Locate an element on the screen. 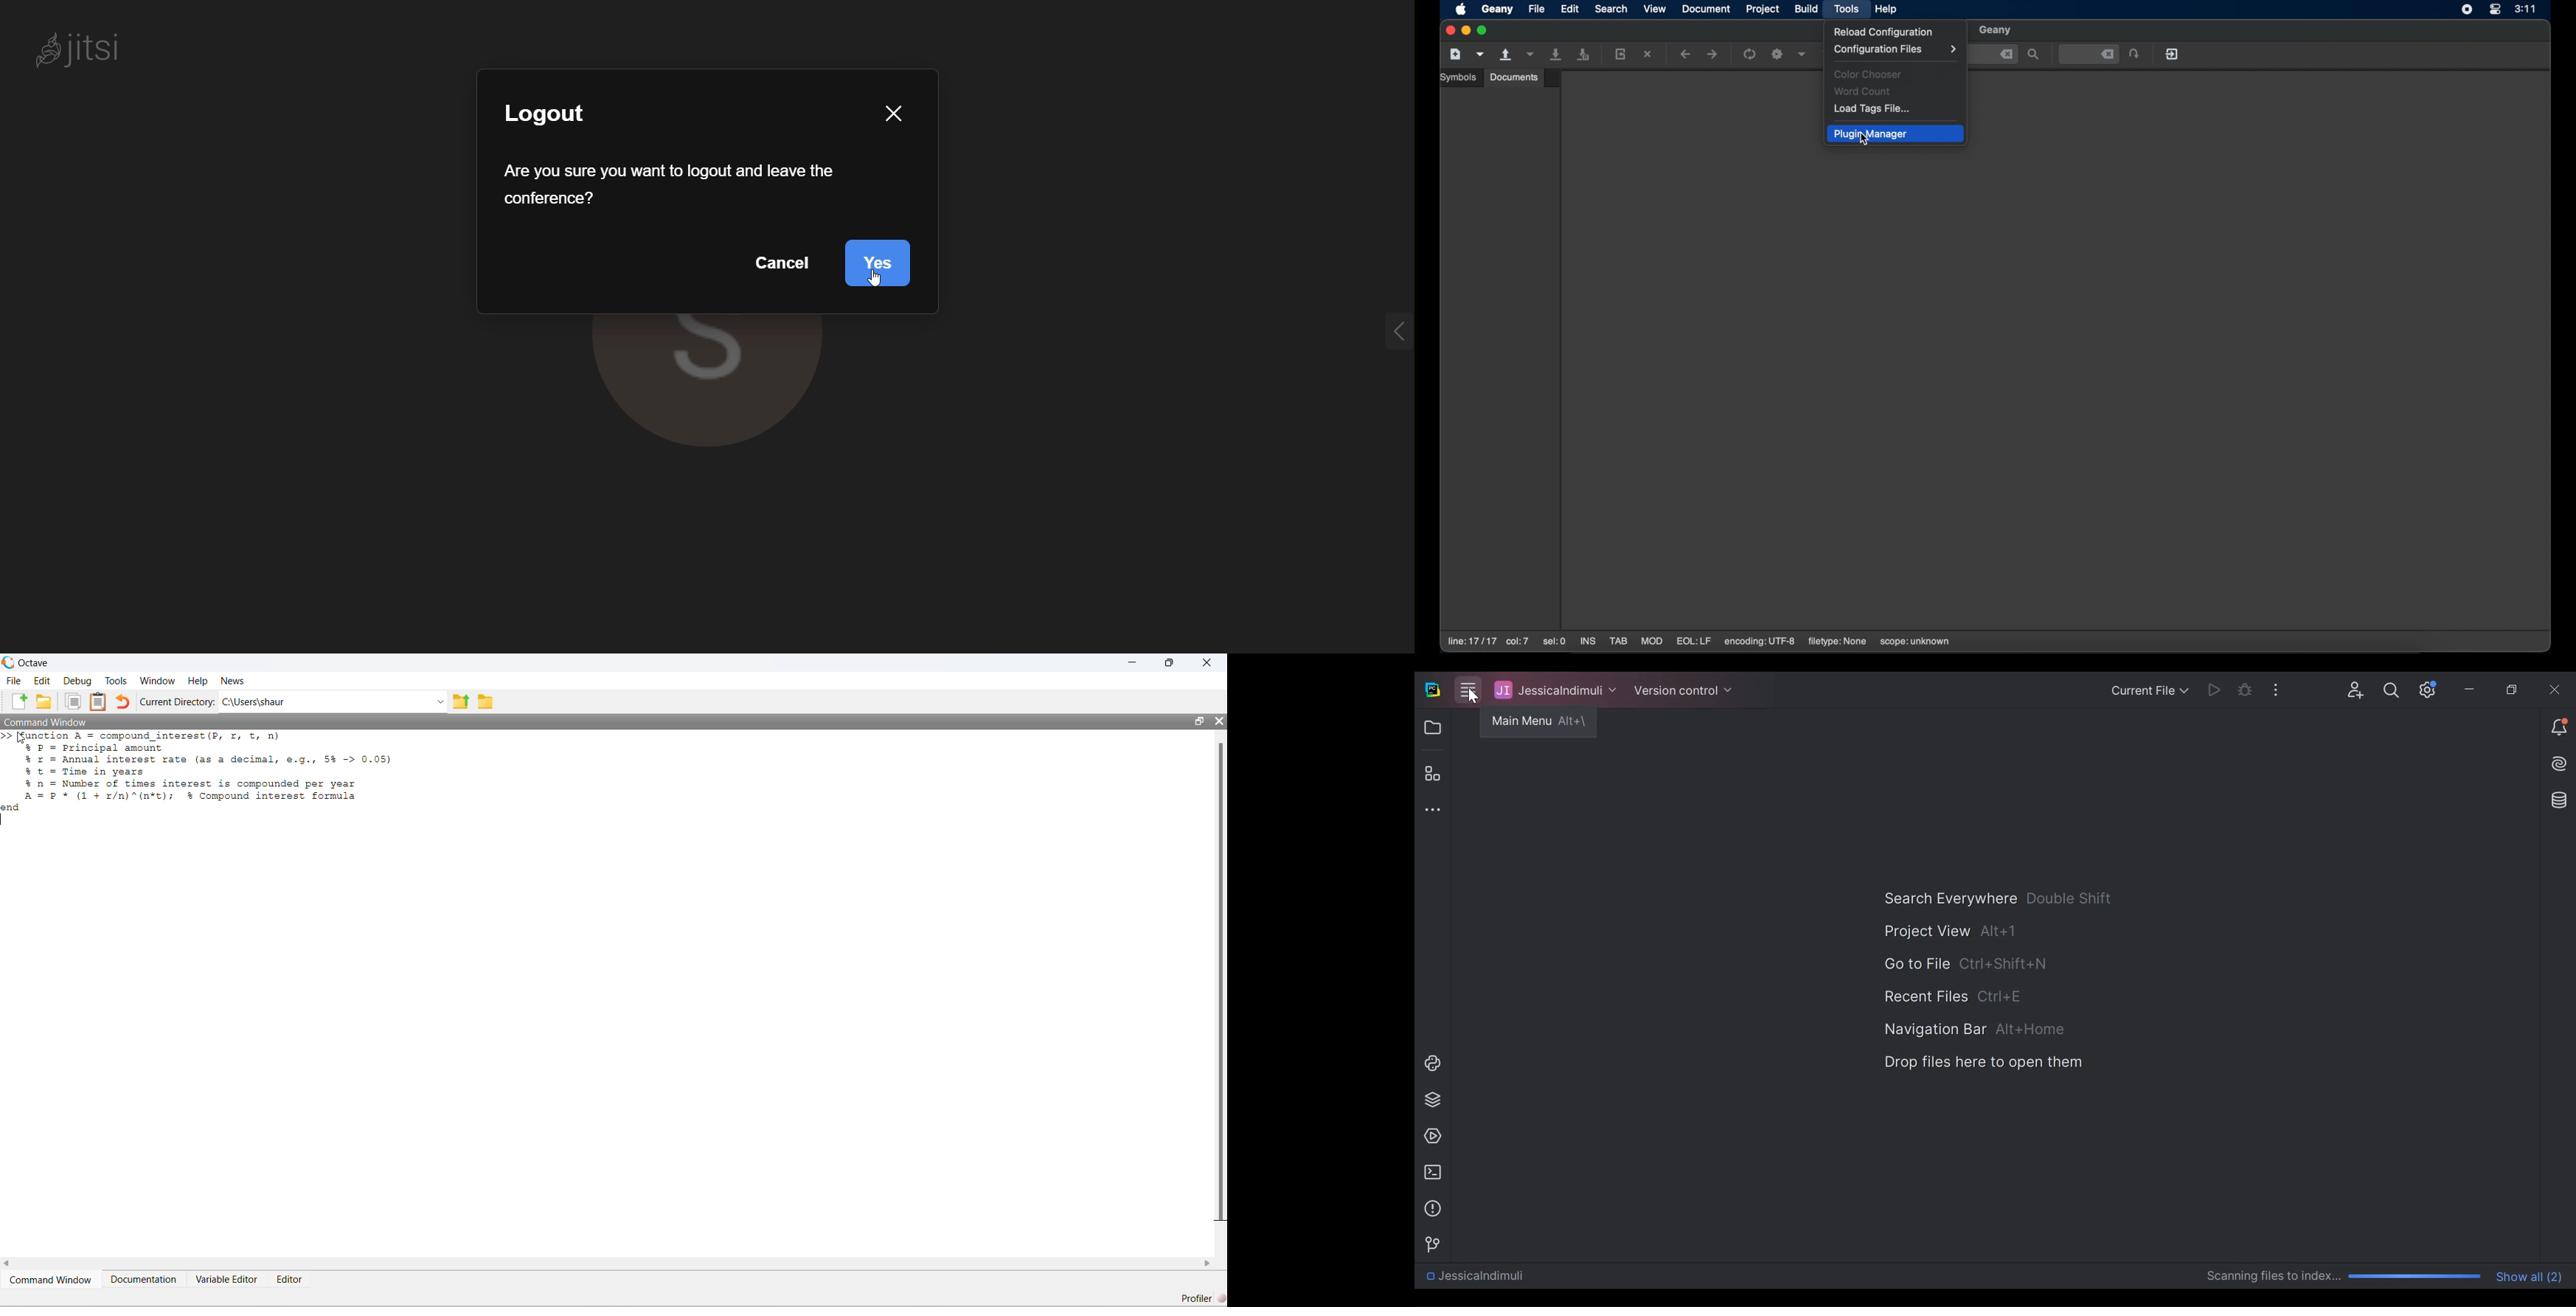 This screenshot has width=2576, height=1316. logout is located at coordinates (555, 115).